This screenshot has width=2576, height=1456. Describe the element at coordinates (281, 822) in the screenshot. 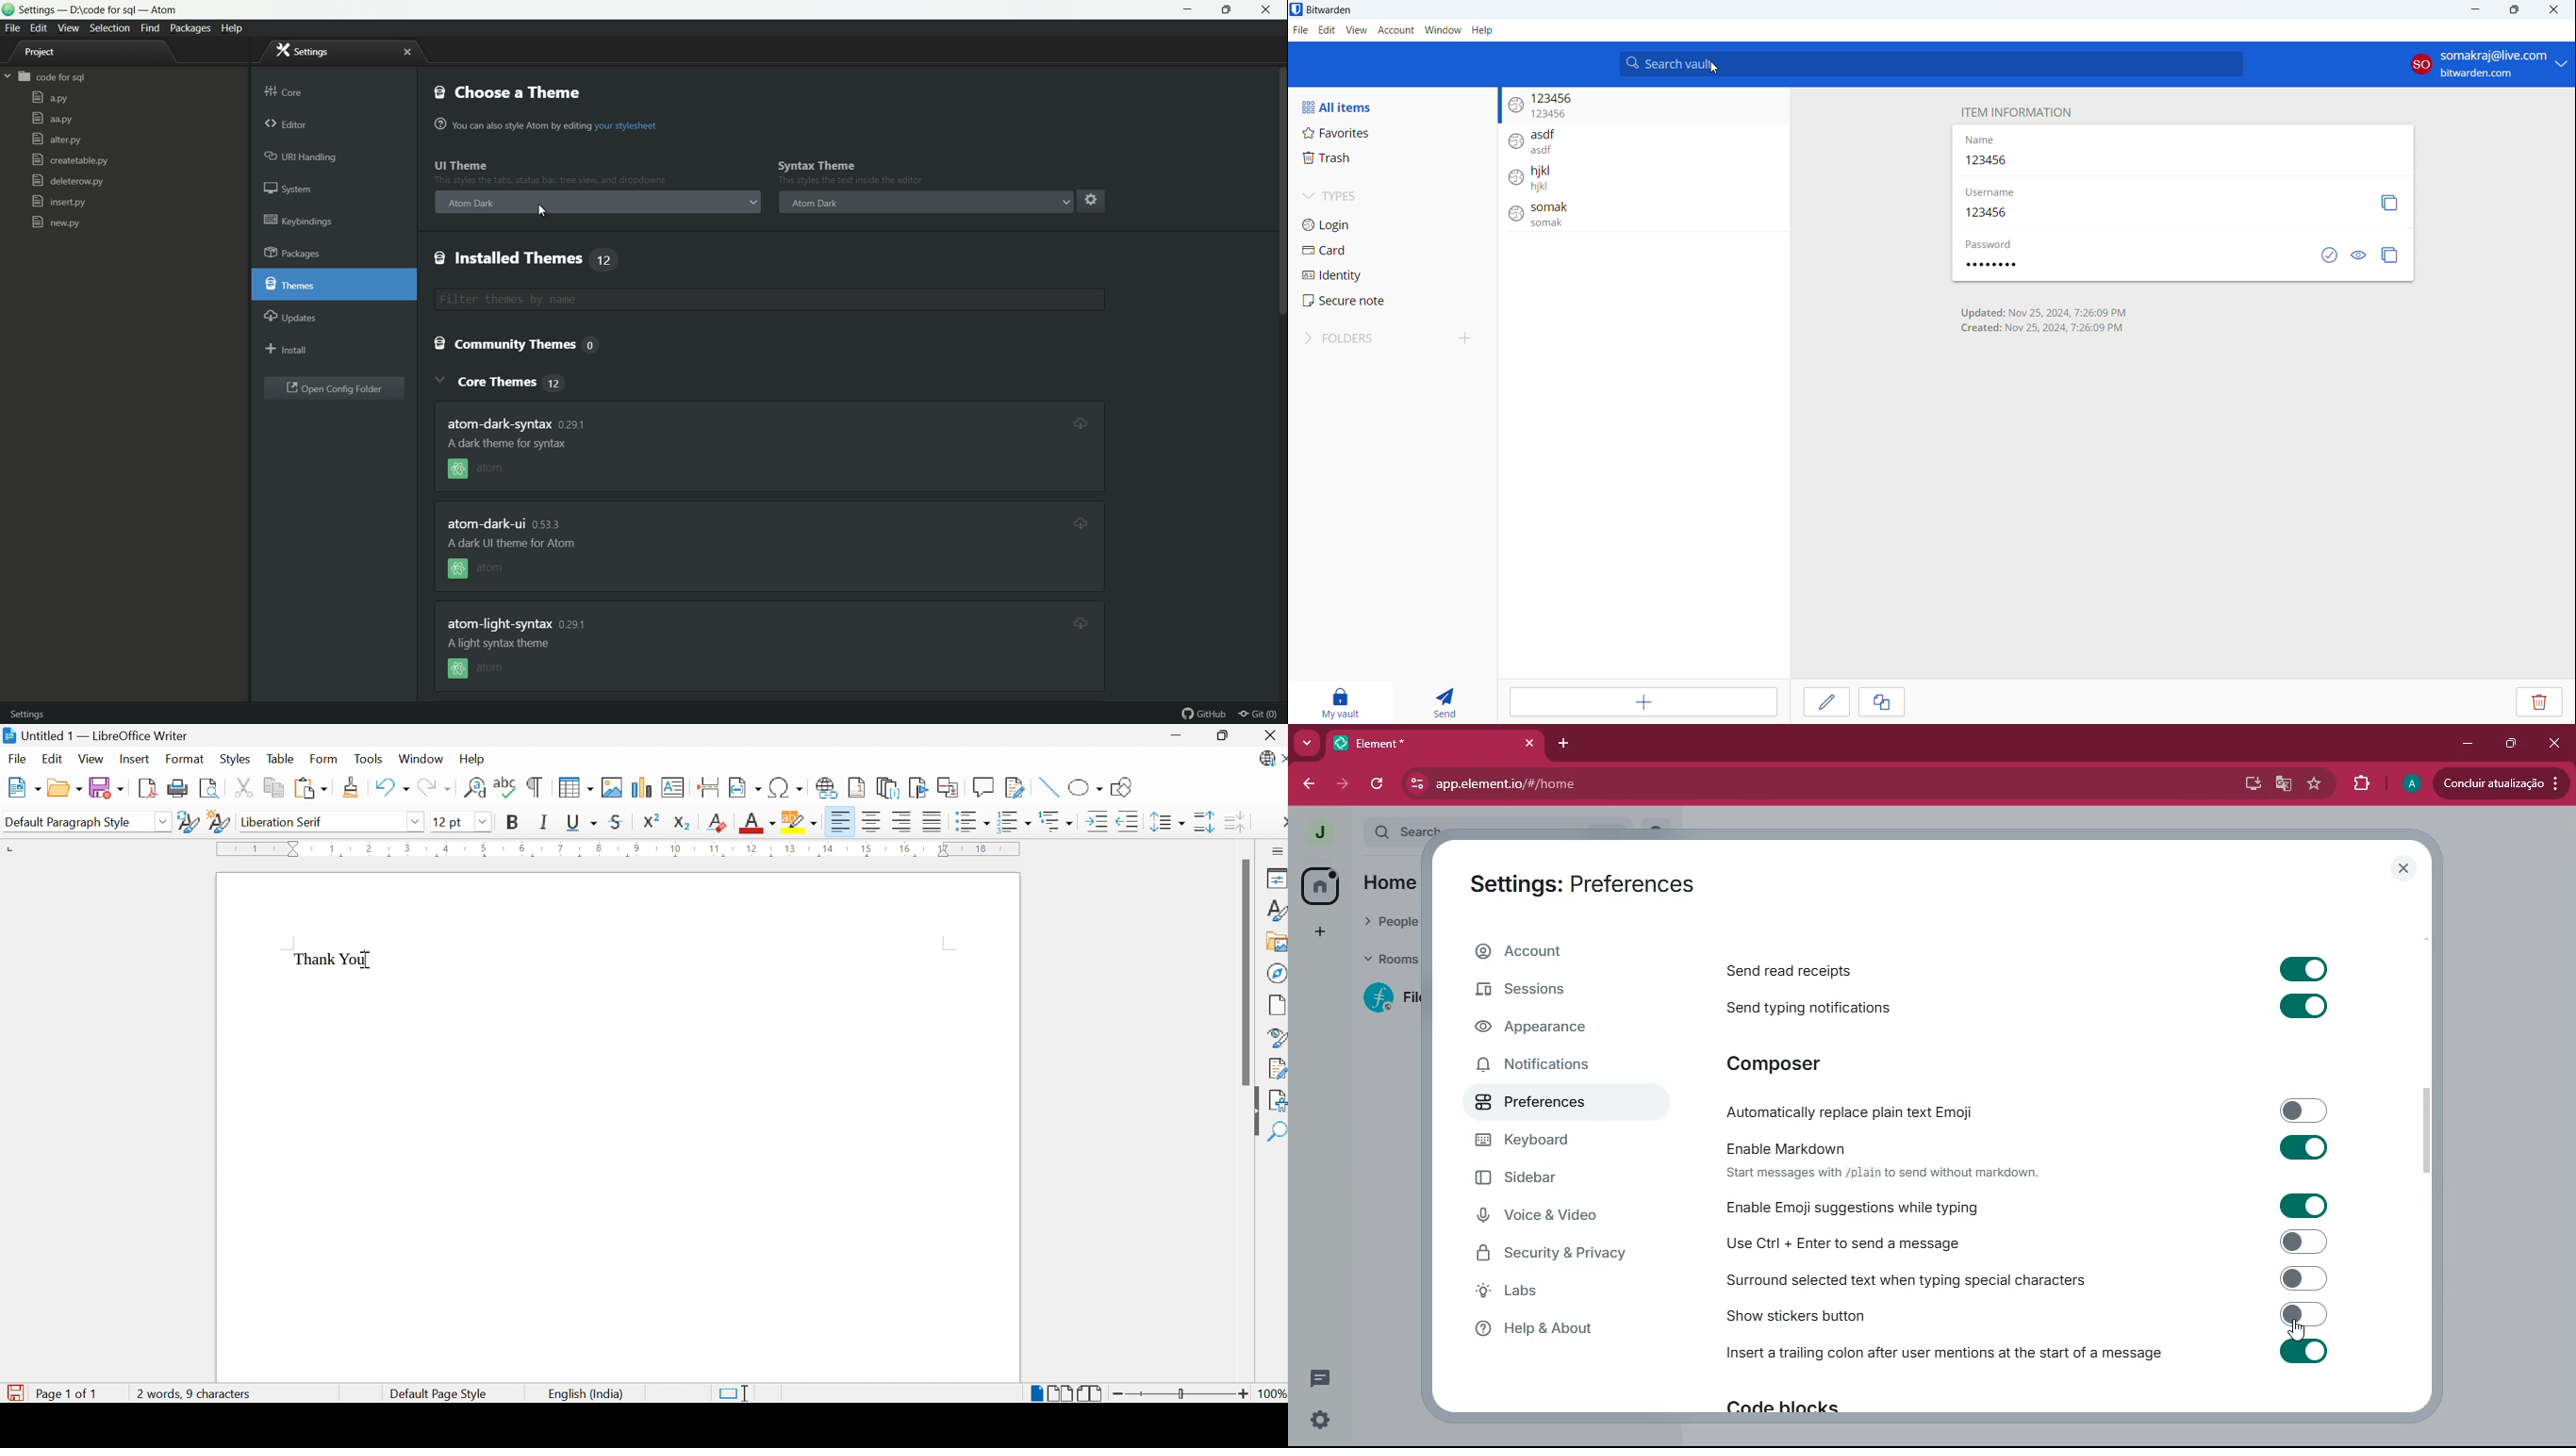

I see `Liberation Serif` at that location.